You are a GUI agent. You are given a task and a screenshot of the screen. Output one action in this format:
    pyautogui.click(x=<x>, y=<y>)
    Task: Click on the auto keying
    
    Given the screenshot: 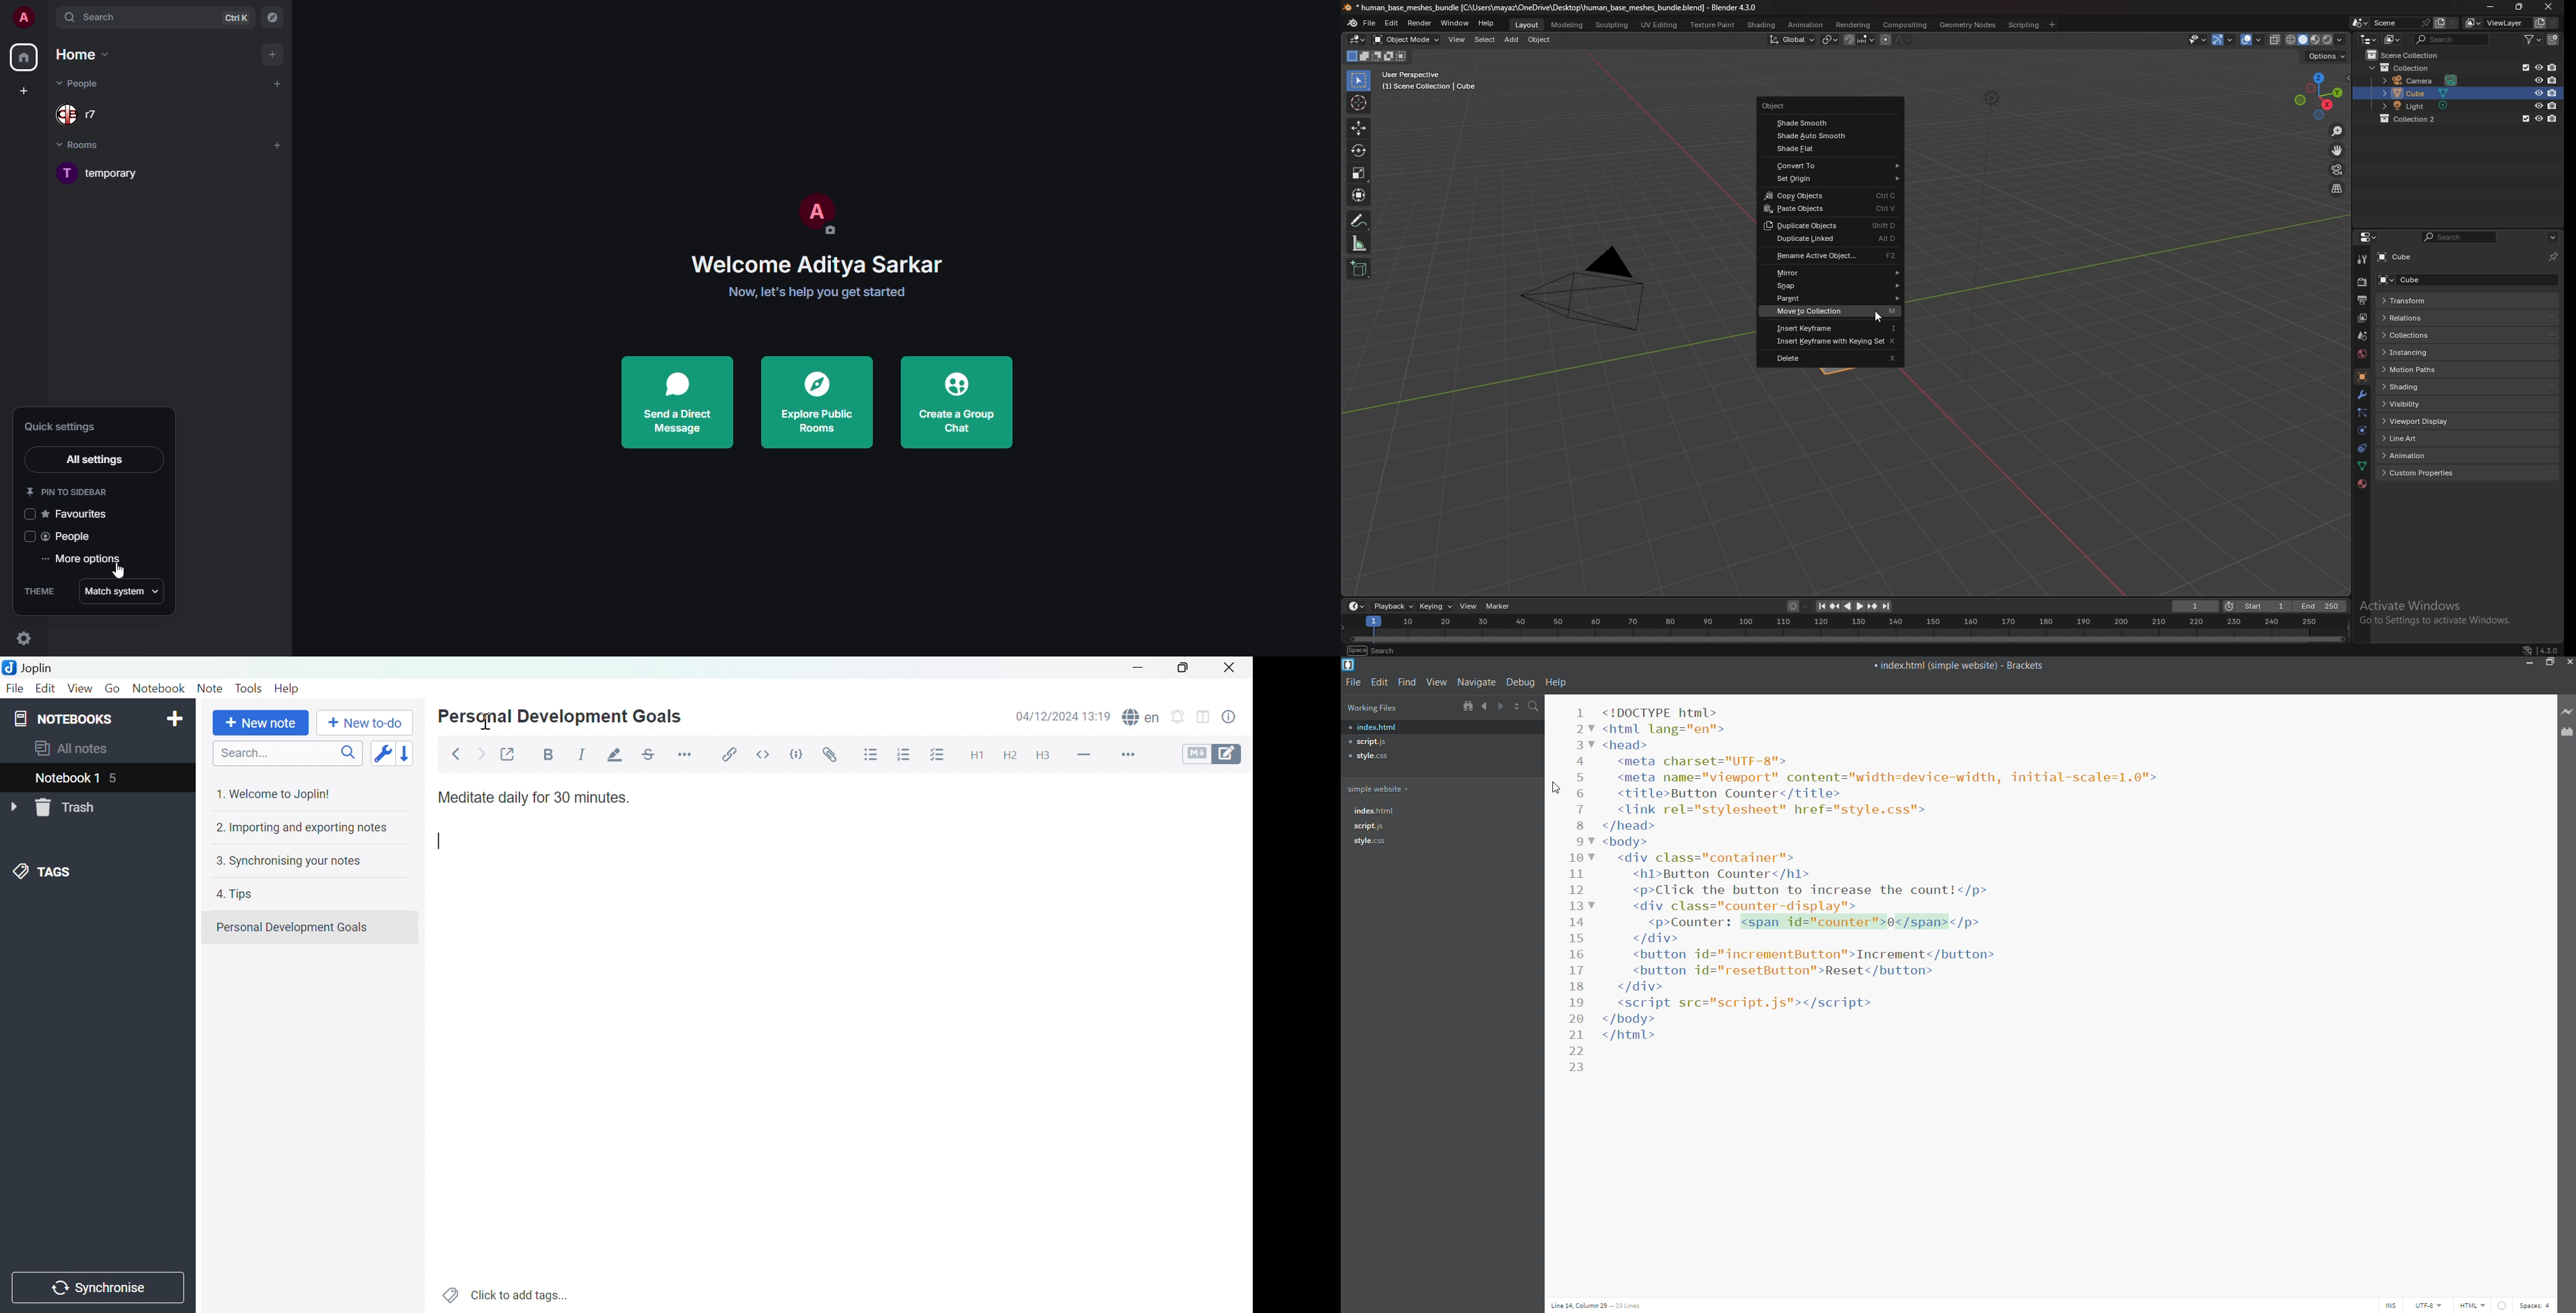 What is the action you would take?
    pyautogui.click(x=1800, y=606)
    